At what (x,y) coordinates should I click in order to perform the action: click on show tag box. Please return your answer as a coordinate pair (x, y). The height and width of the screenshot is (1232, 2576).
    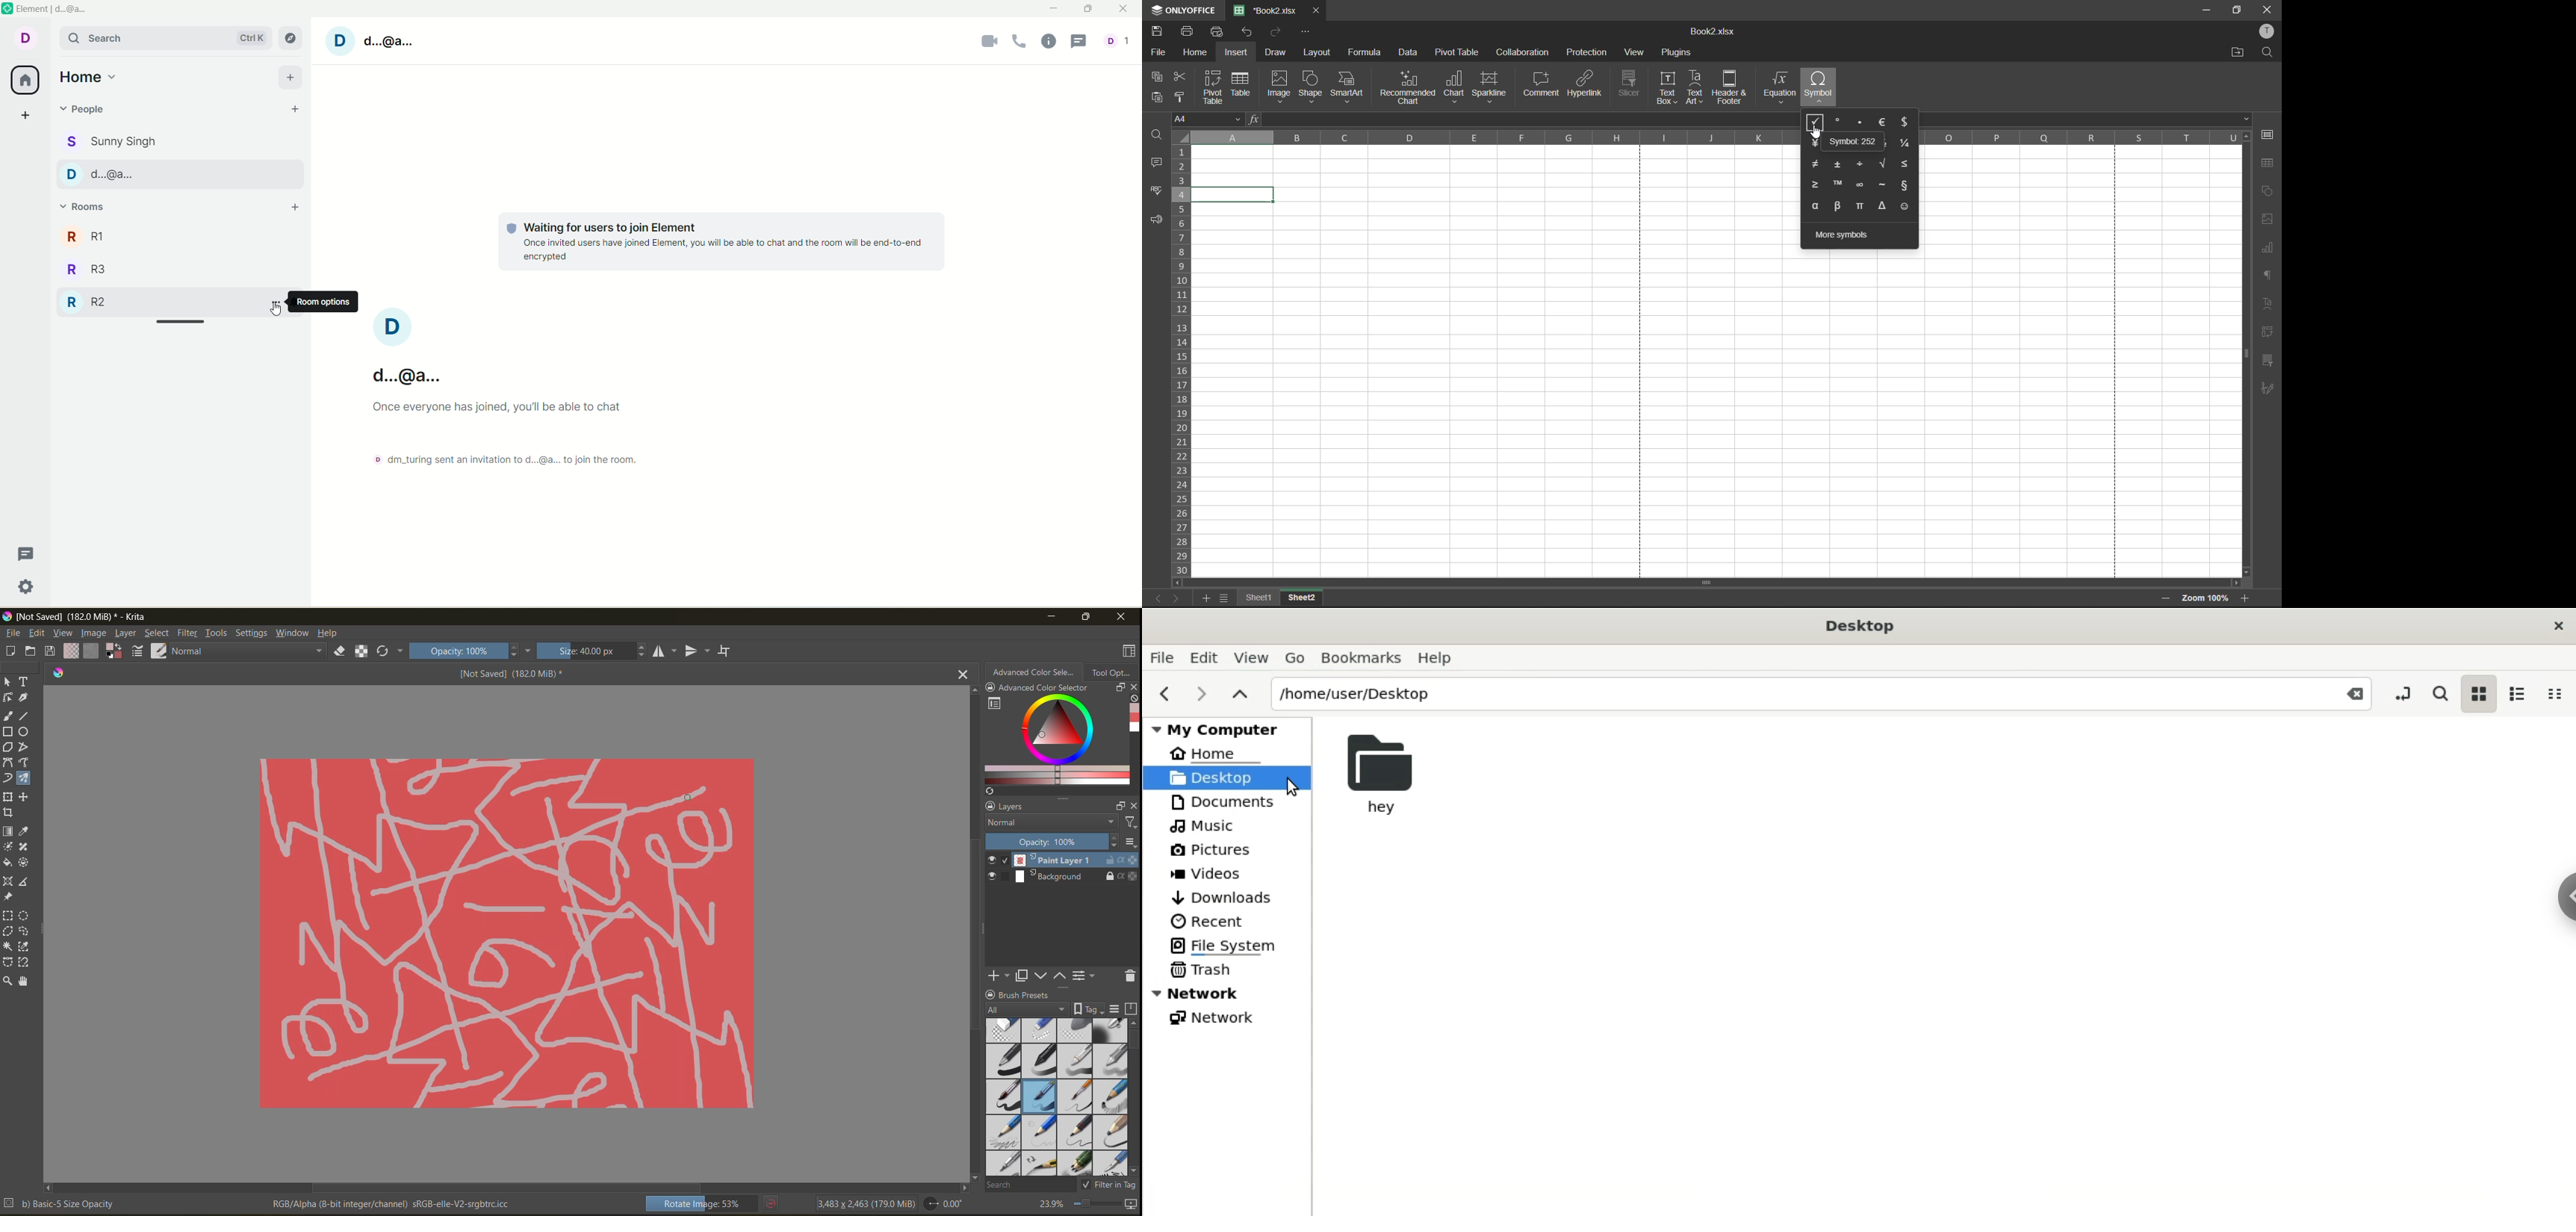
    Looking at the image, I should click on (1087, 1007).